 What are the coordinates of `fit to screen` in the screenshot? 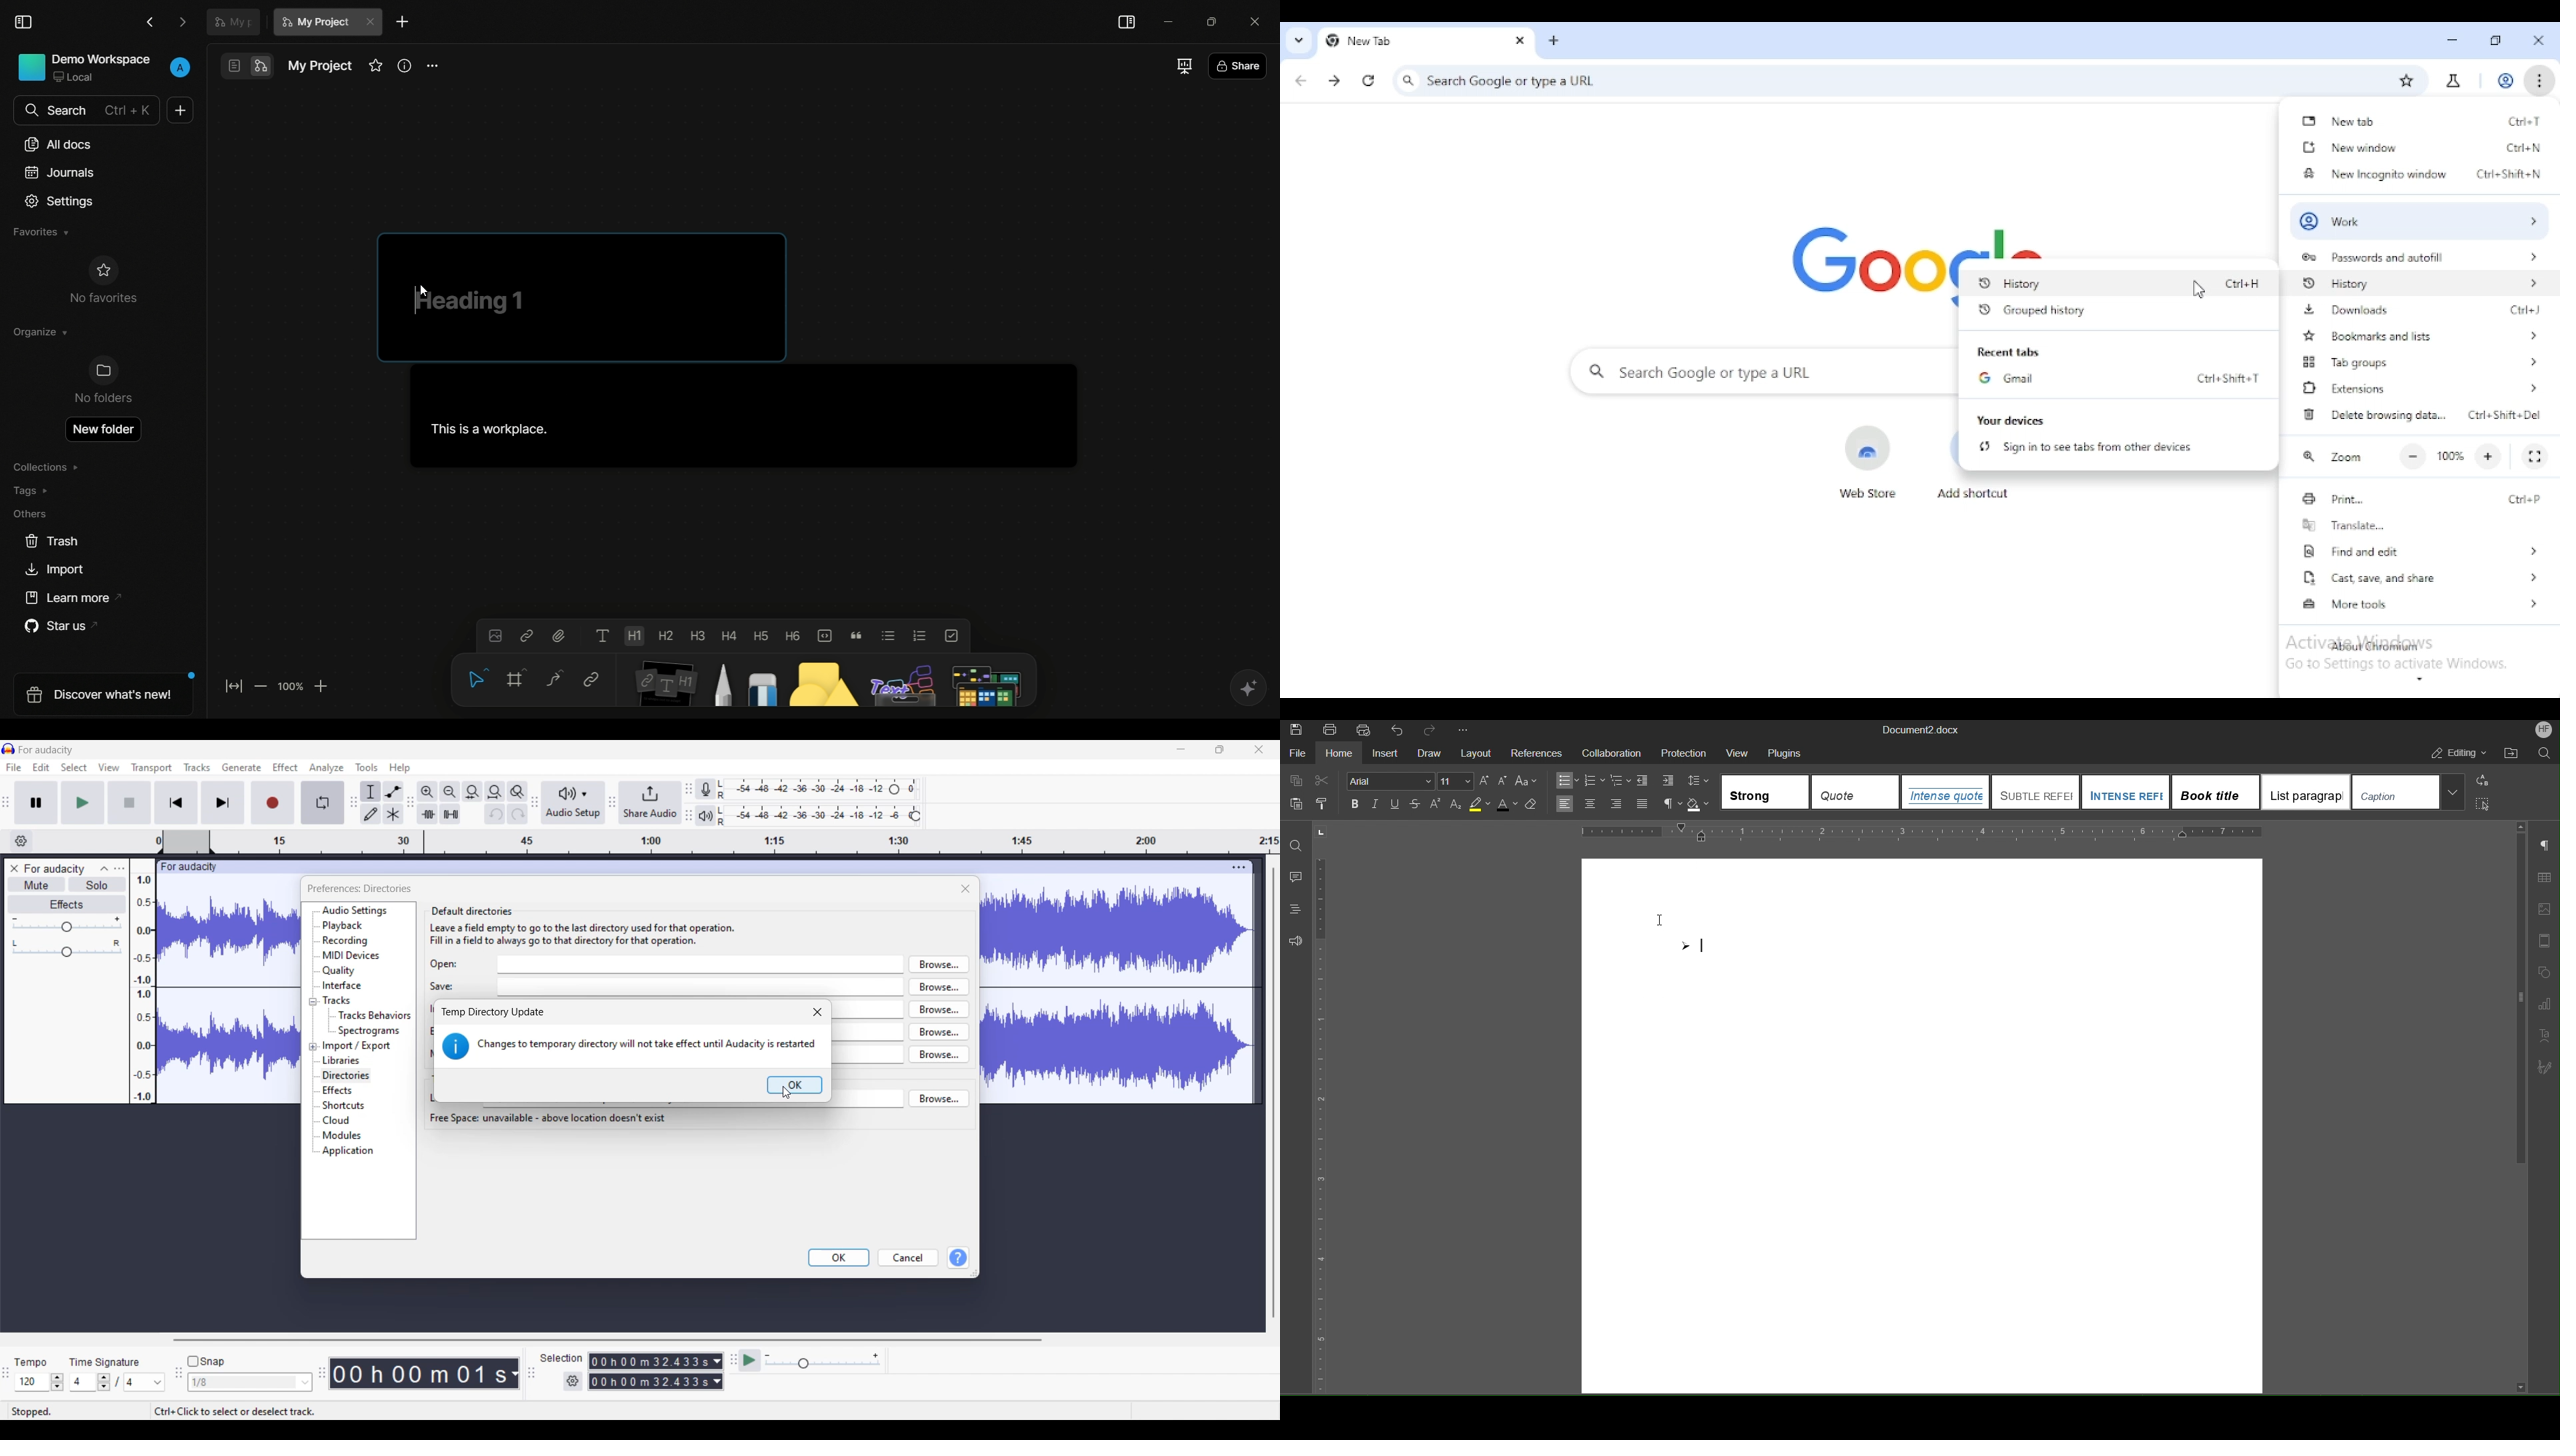 It's located at (234, 685).